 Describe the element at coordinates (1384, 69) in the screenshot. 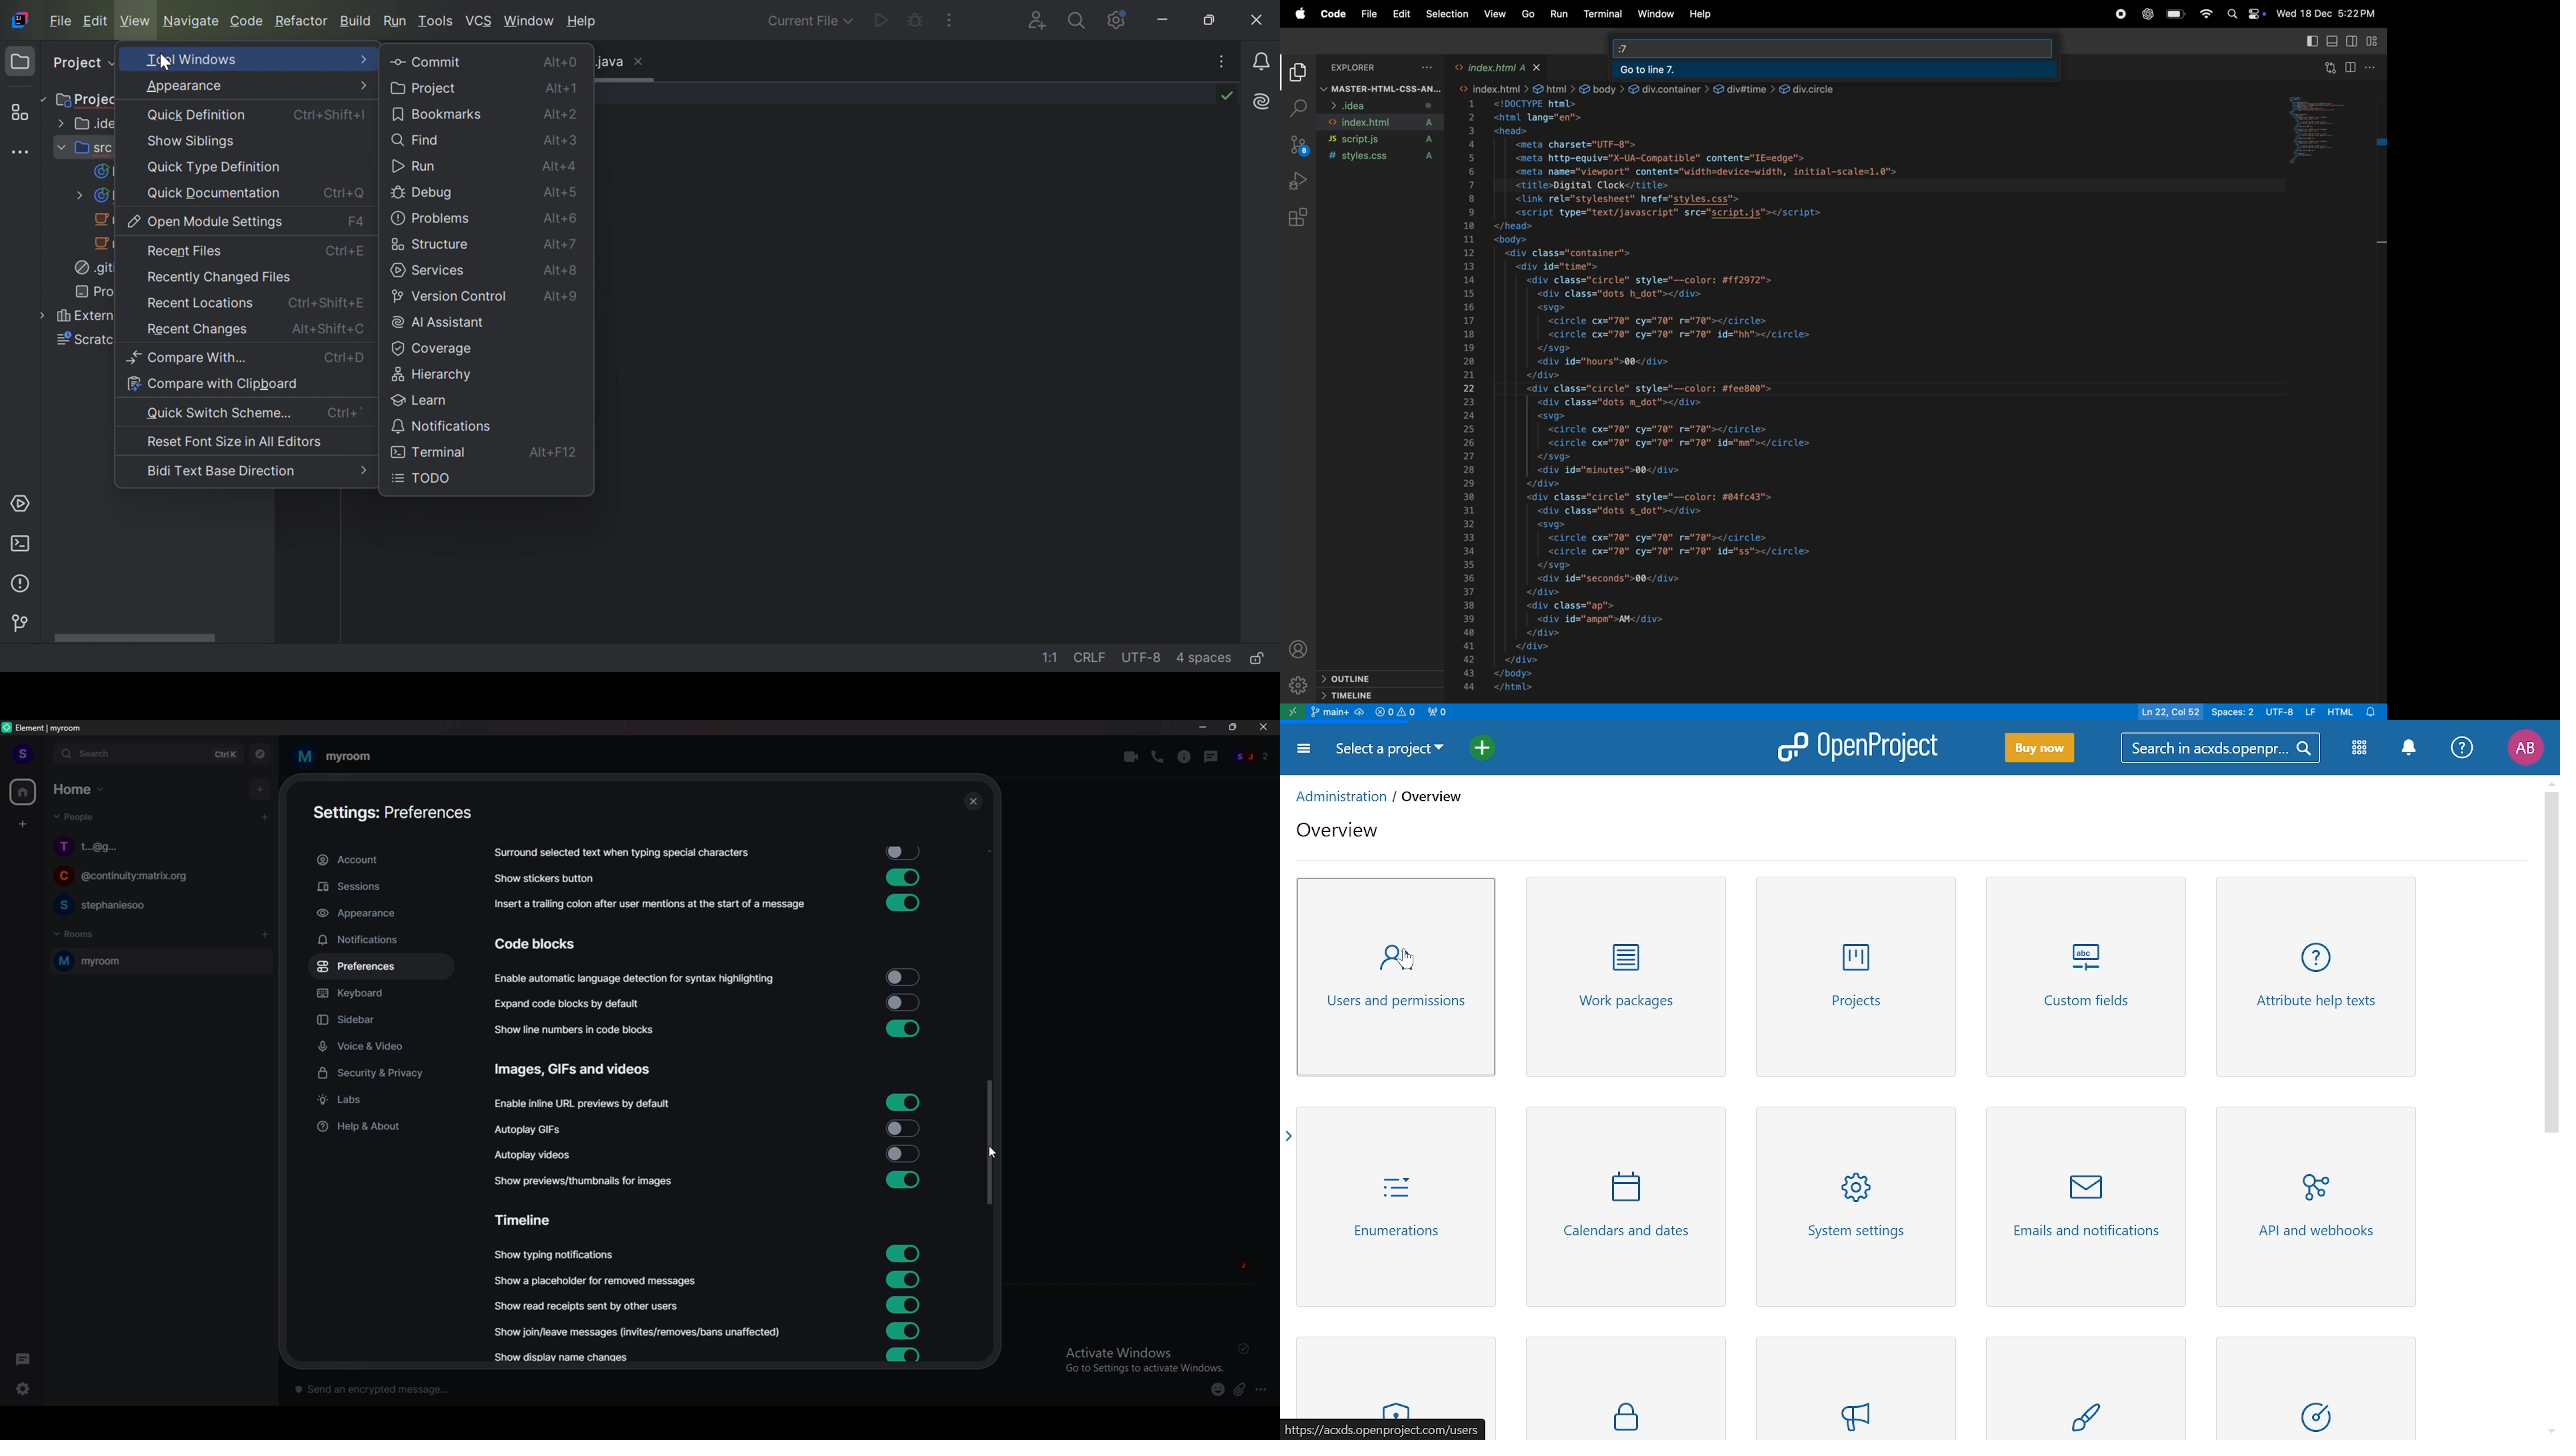

I see `explorer` at that location.